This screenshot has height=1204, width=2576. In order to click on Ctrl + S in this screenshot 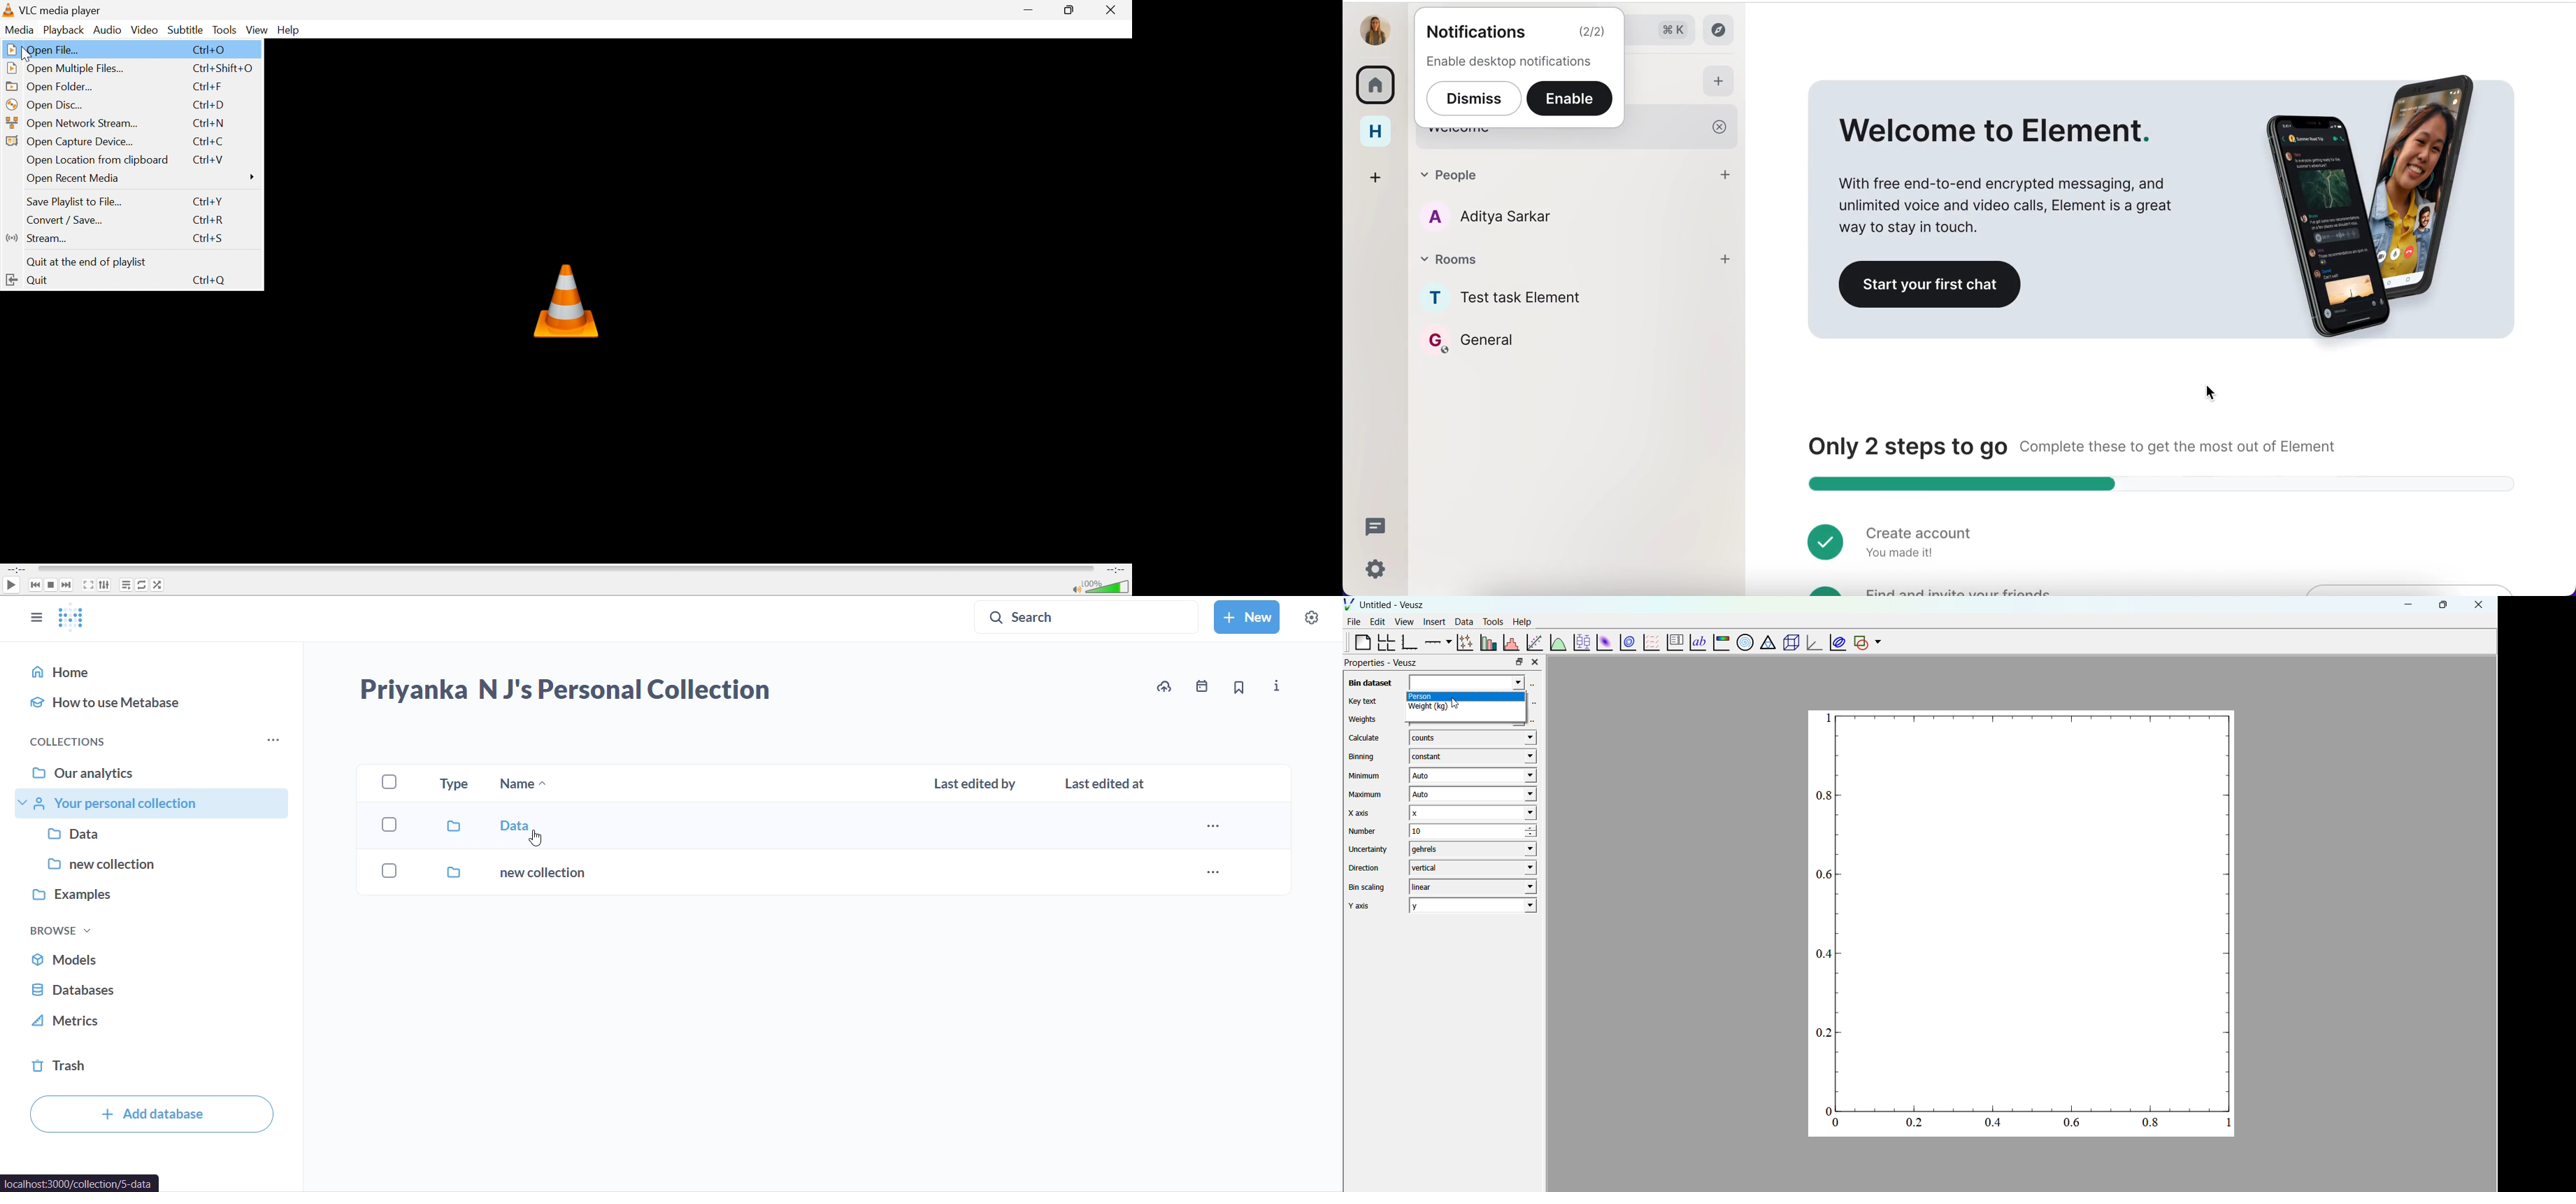, I will do `click(206, 239)`.